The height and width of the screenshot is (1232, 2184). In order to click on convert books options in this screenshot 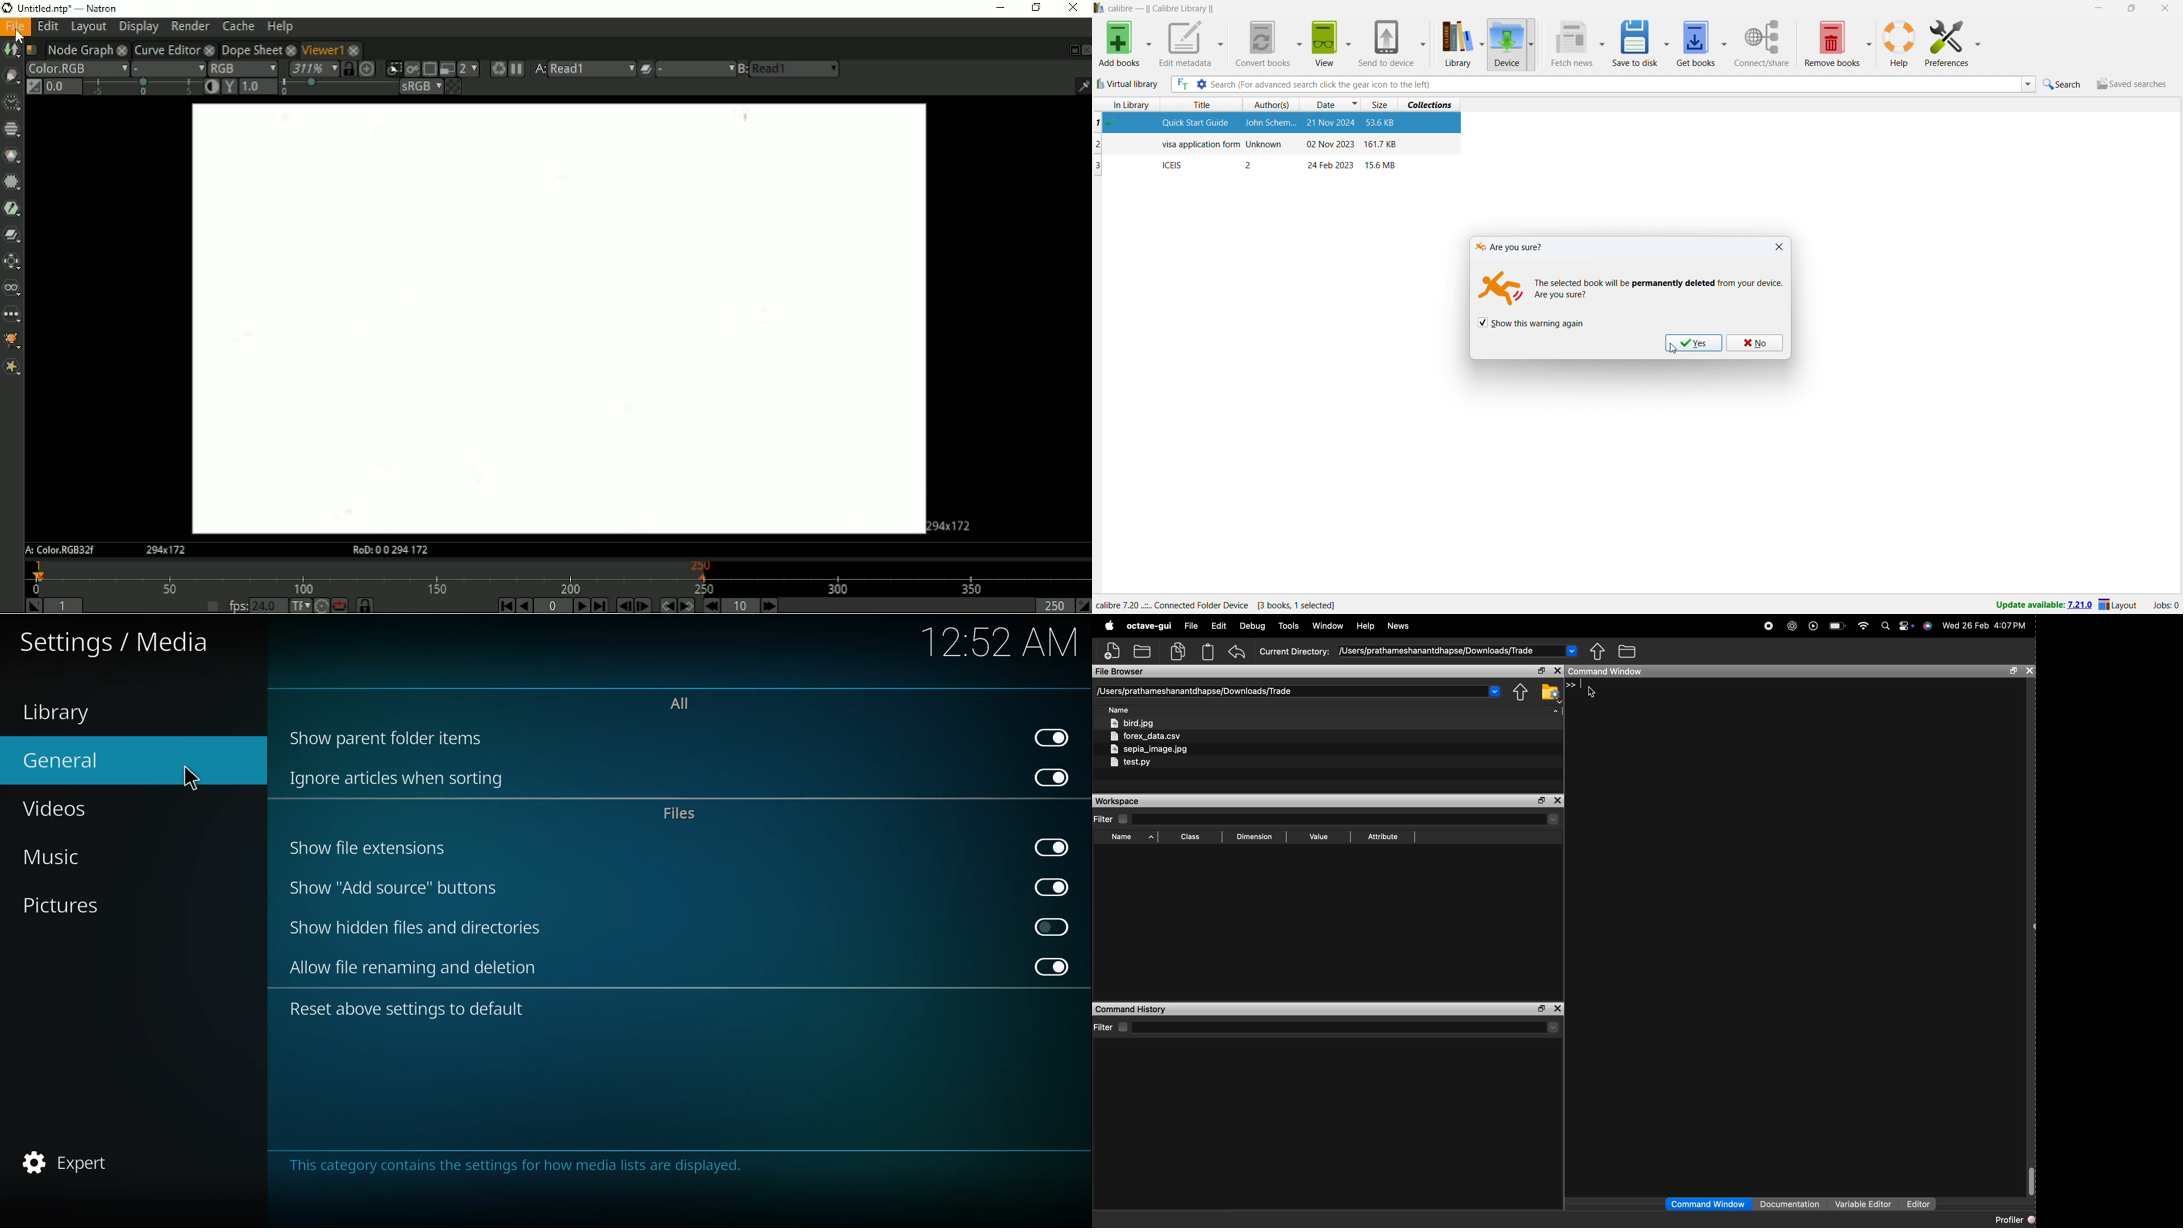, I will do `click(1298, 43)`.